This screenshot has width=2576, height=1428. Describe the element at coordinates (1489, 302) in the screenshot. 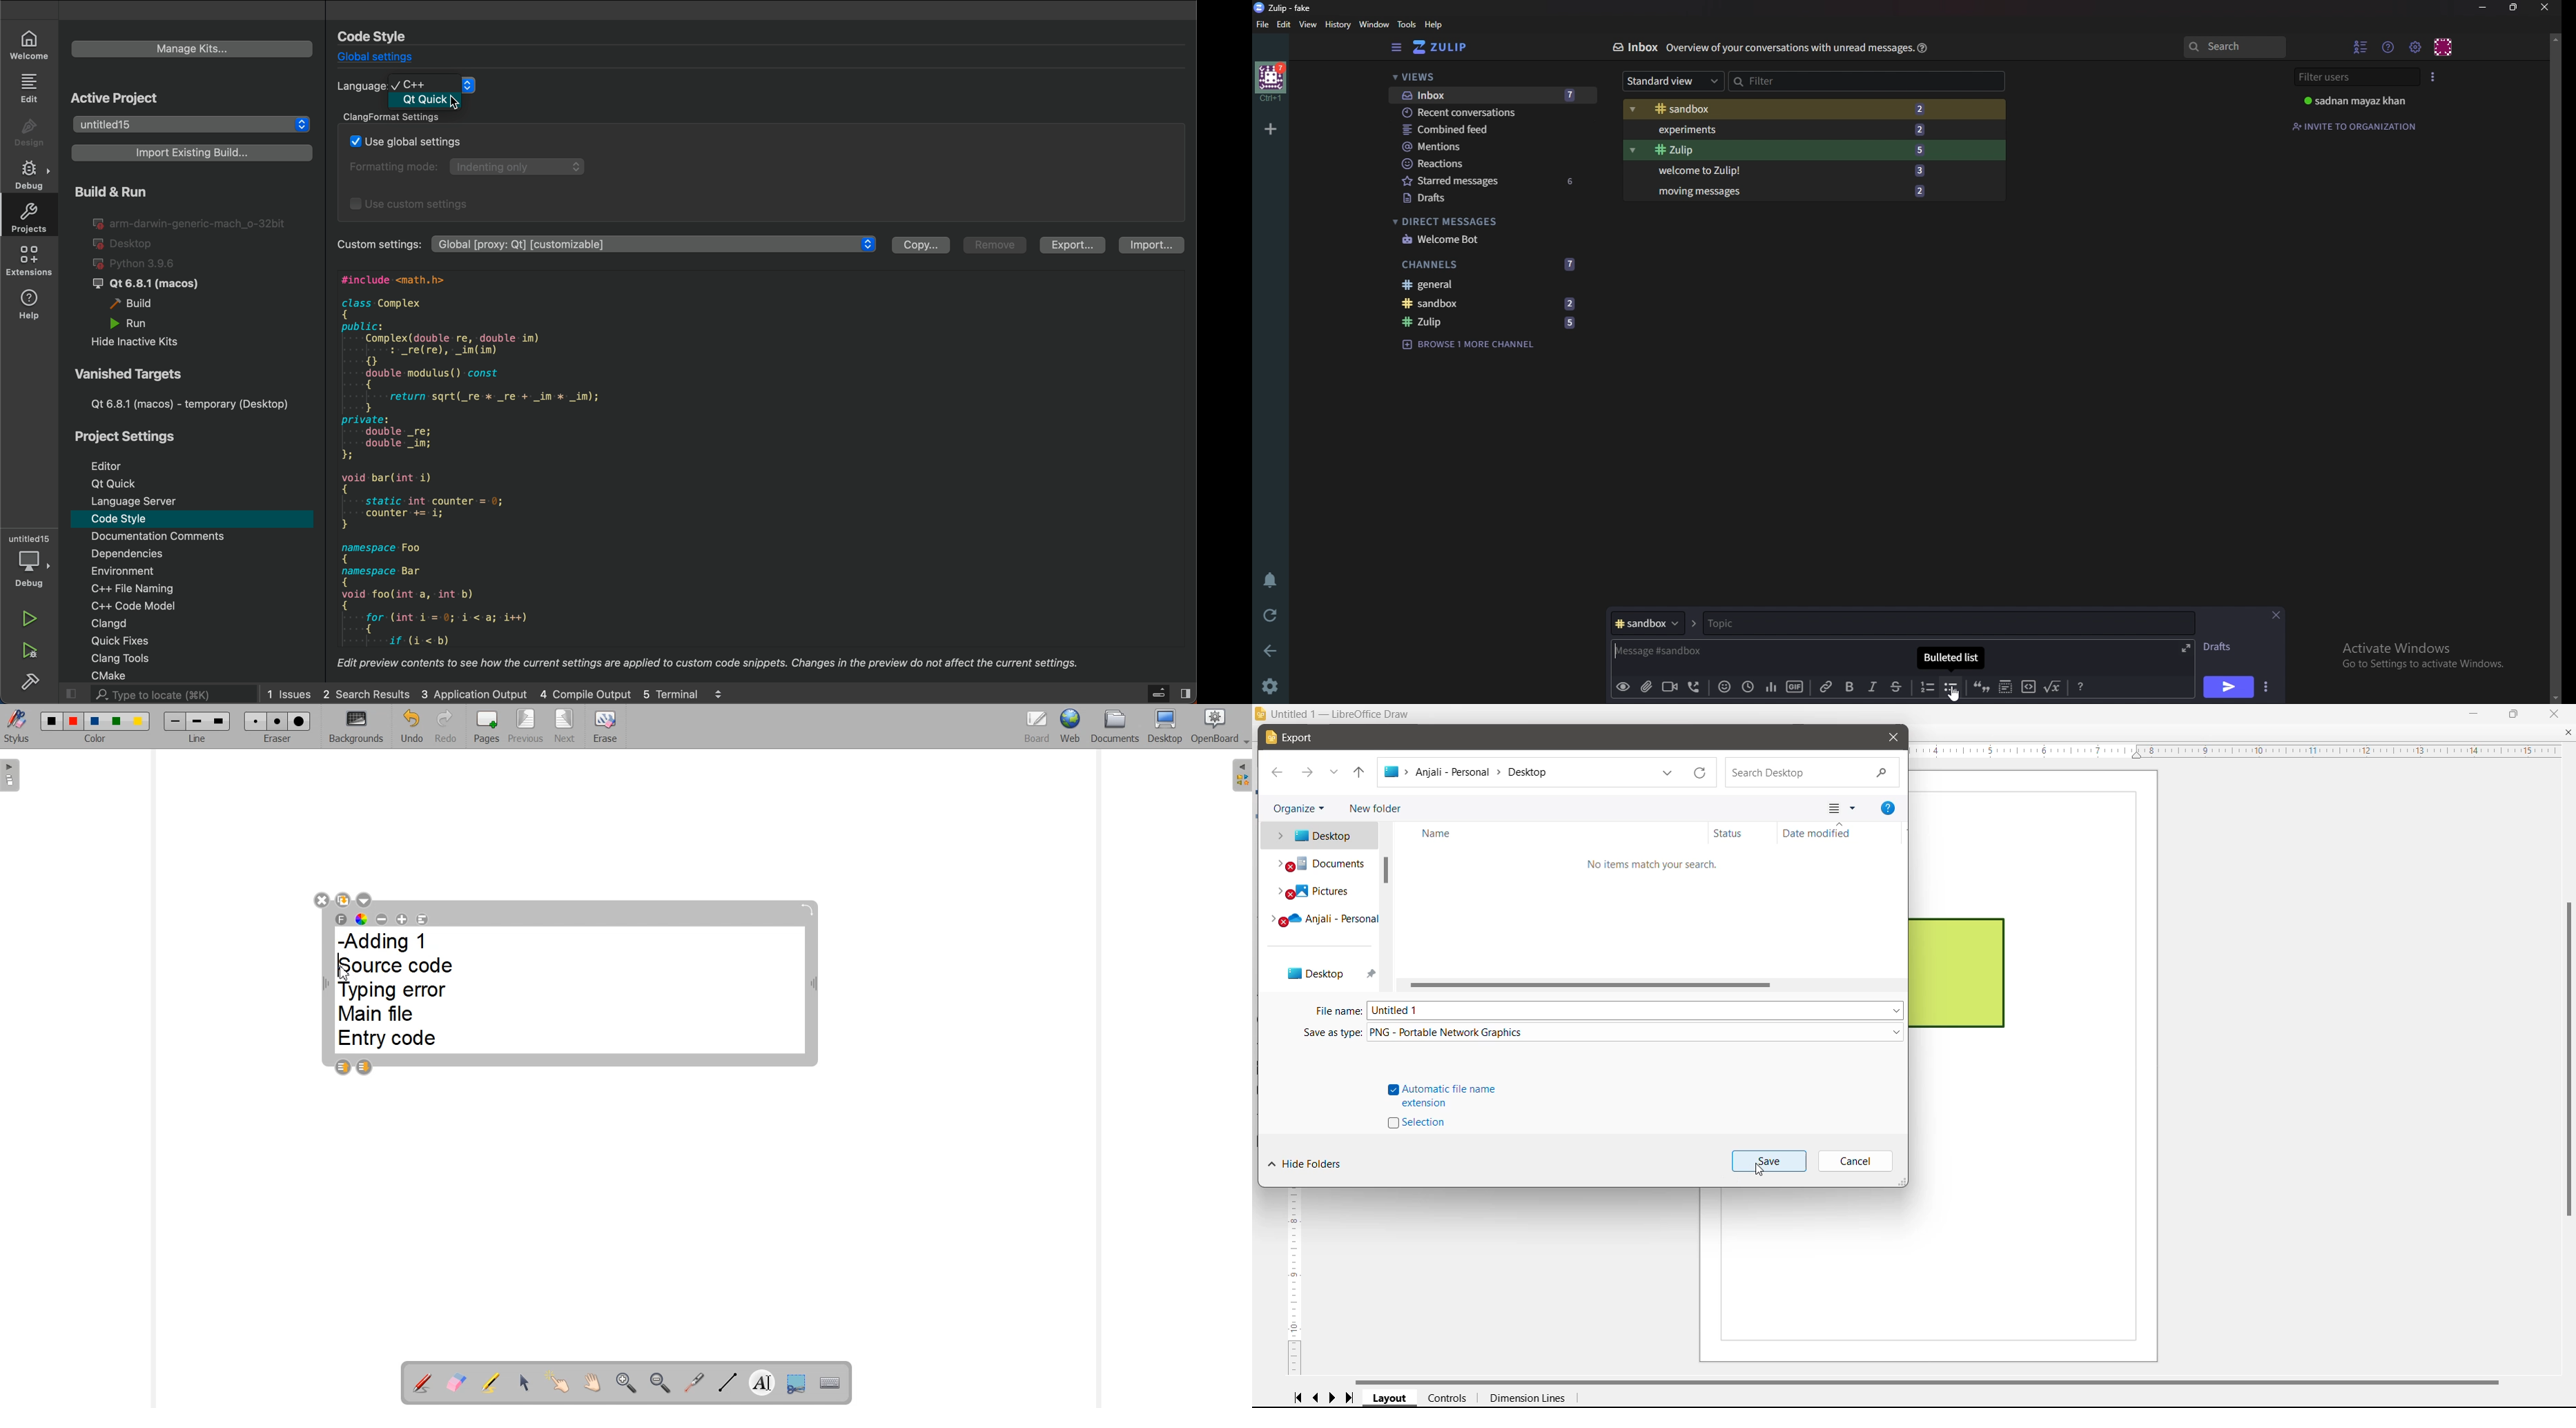

I see `Sandbox` at that location.